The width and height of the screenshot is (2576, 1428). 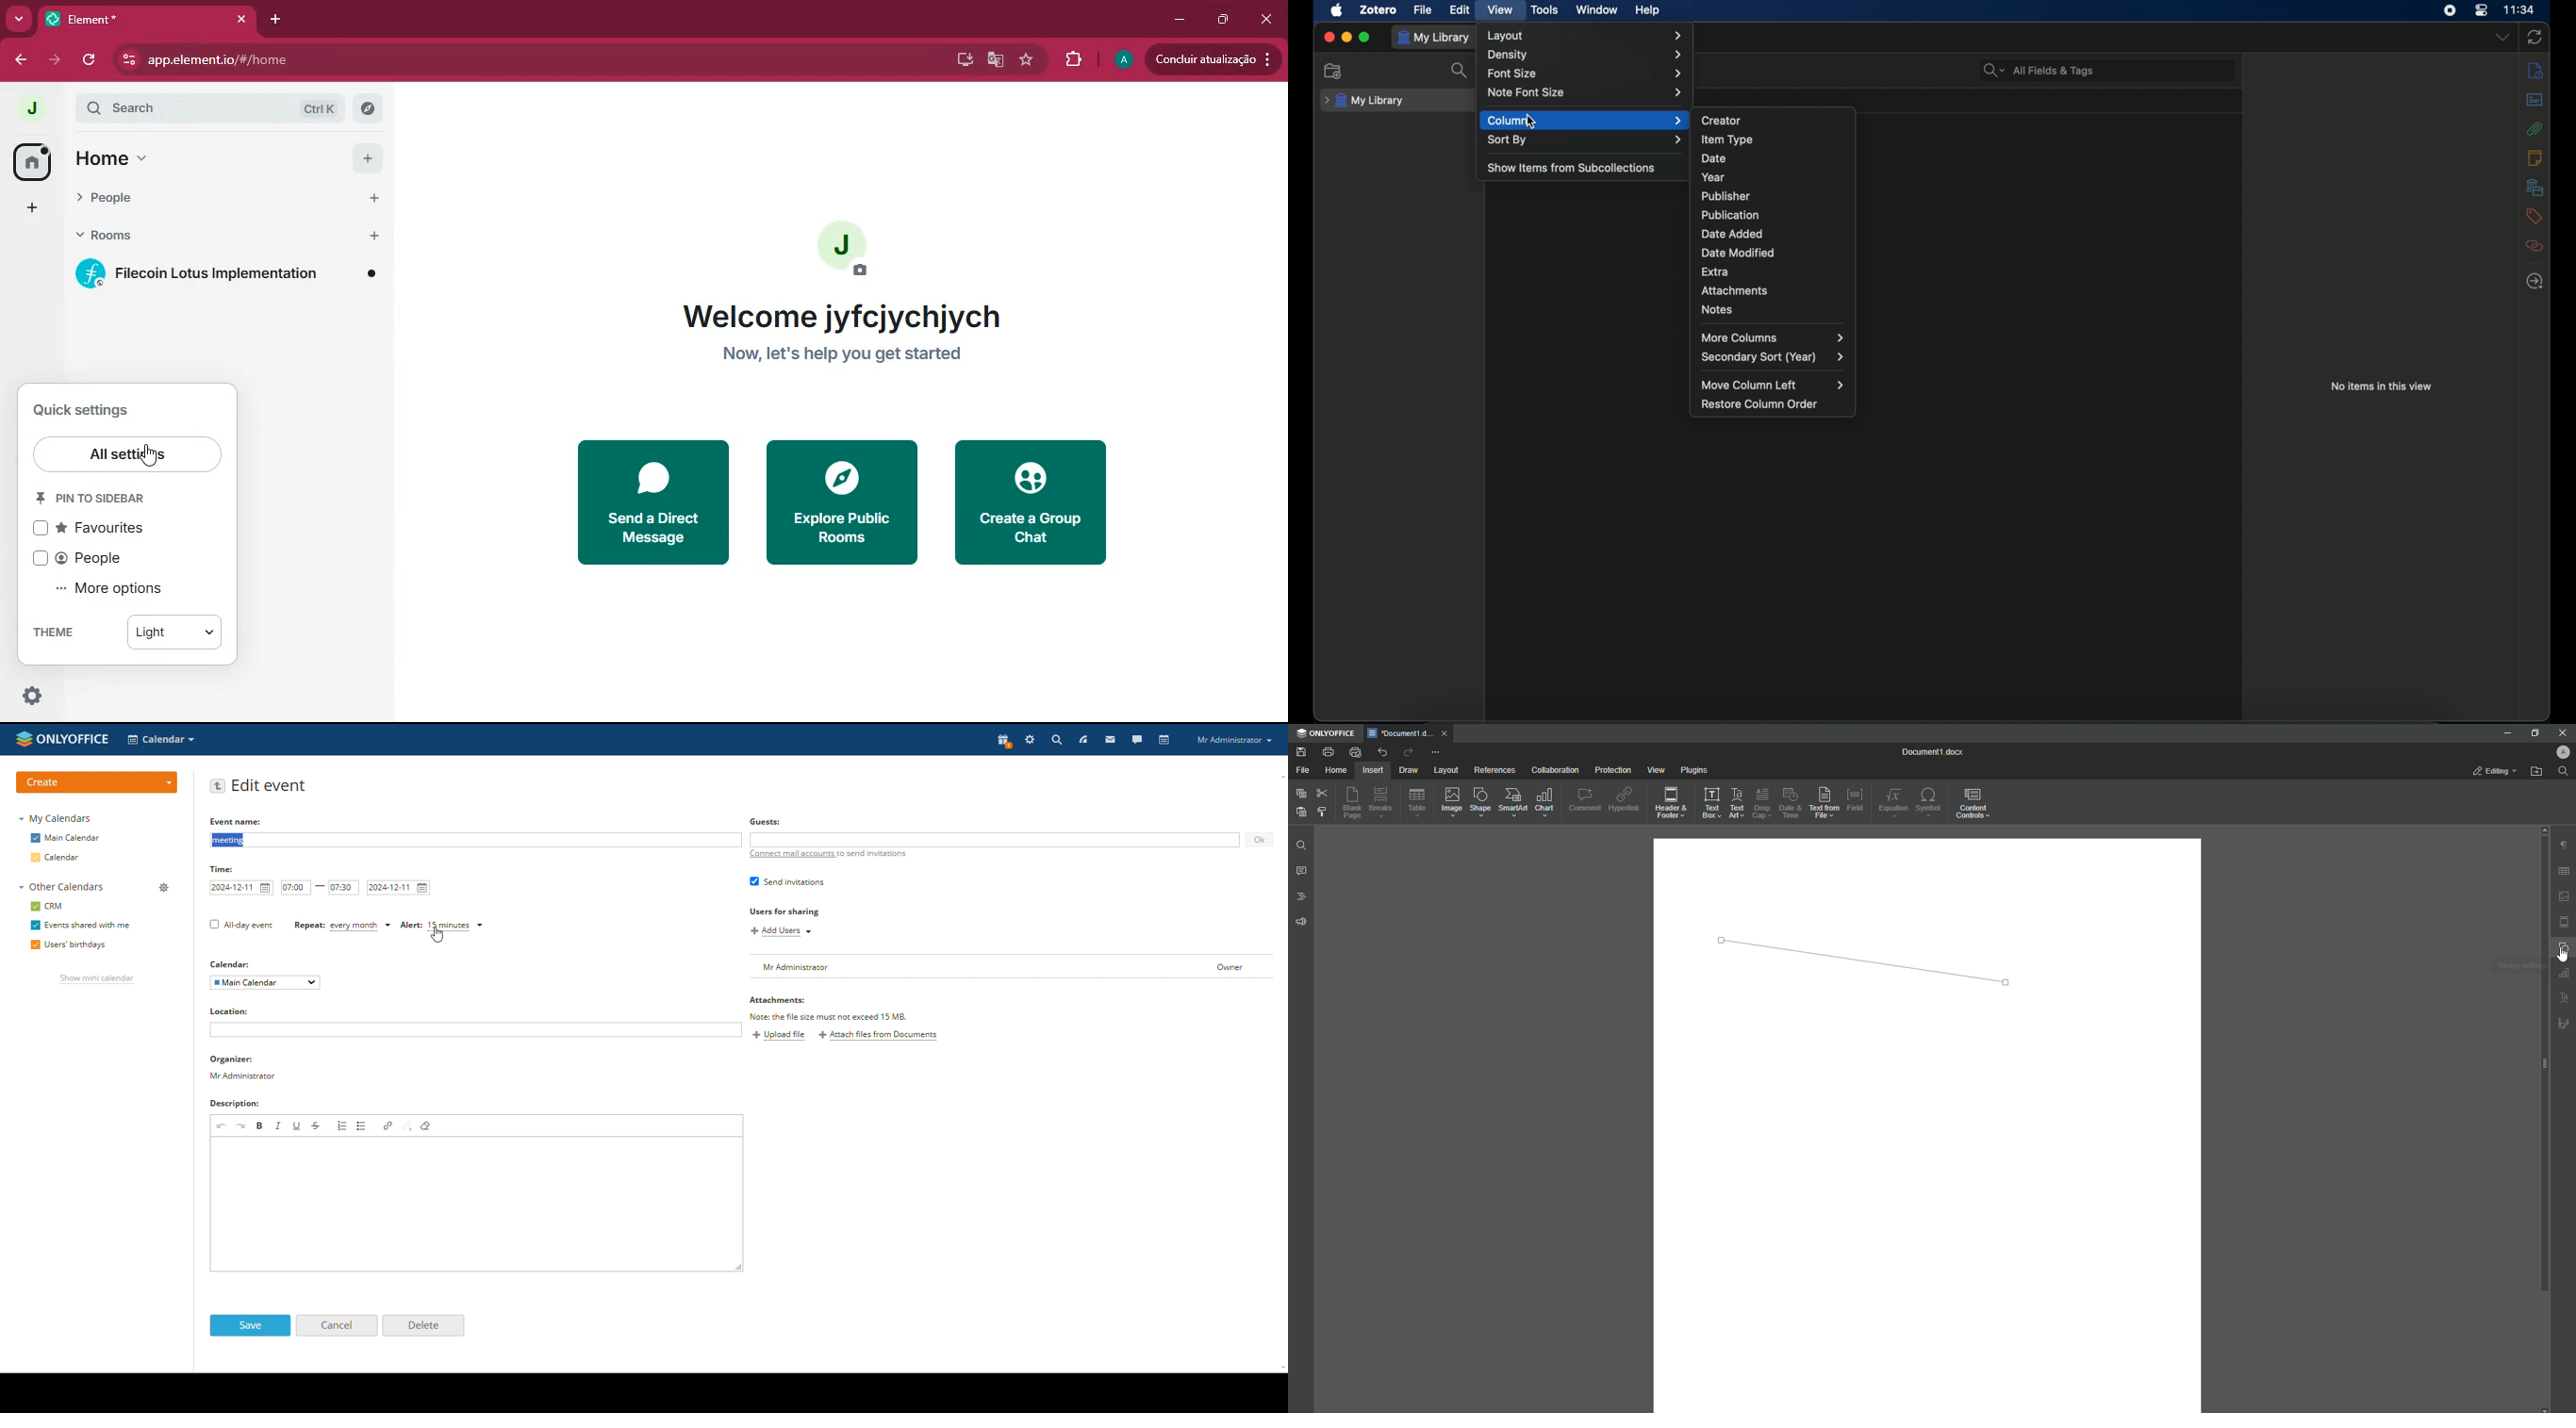 What do you see at coordinates (251, 1326) in the screenshot?
I see `save` at bounding box center [251, 1326].